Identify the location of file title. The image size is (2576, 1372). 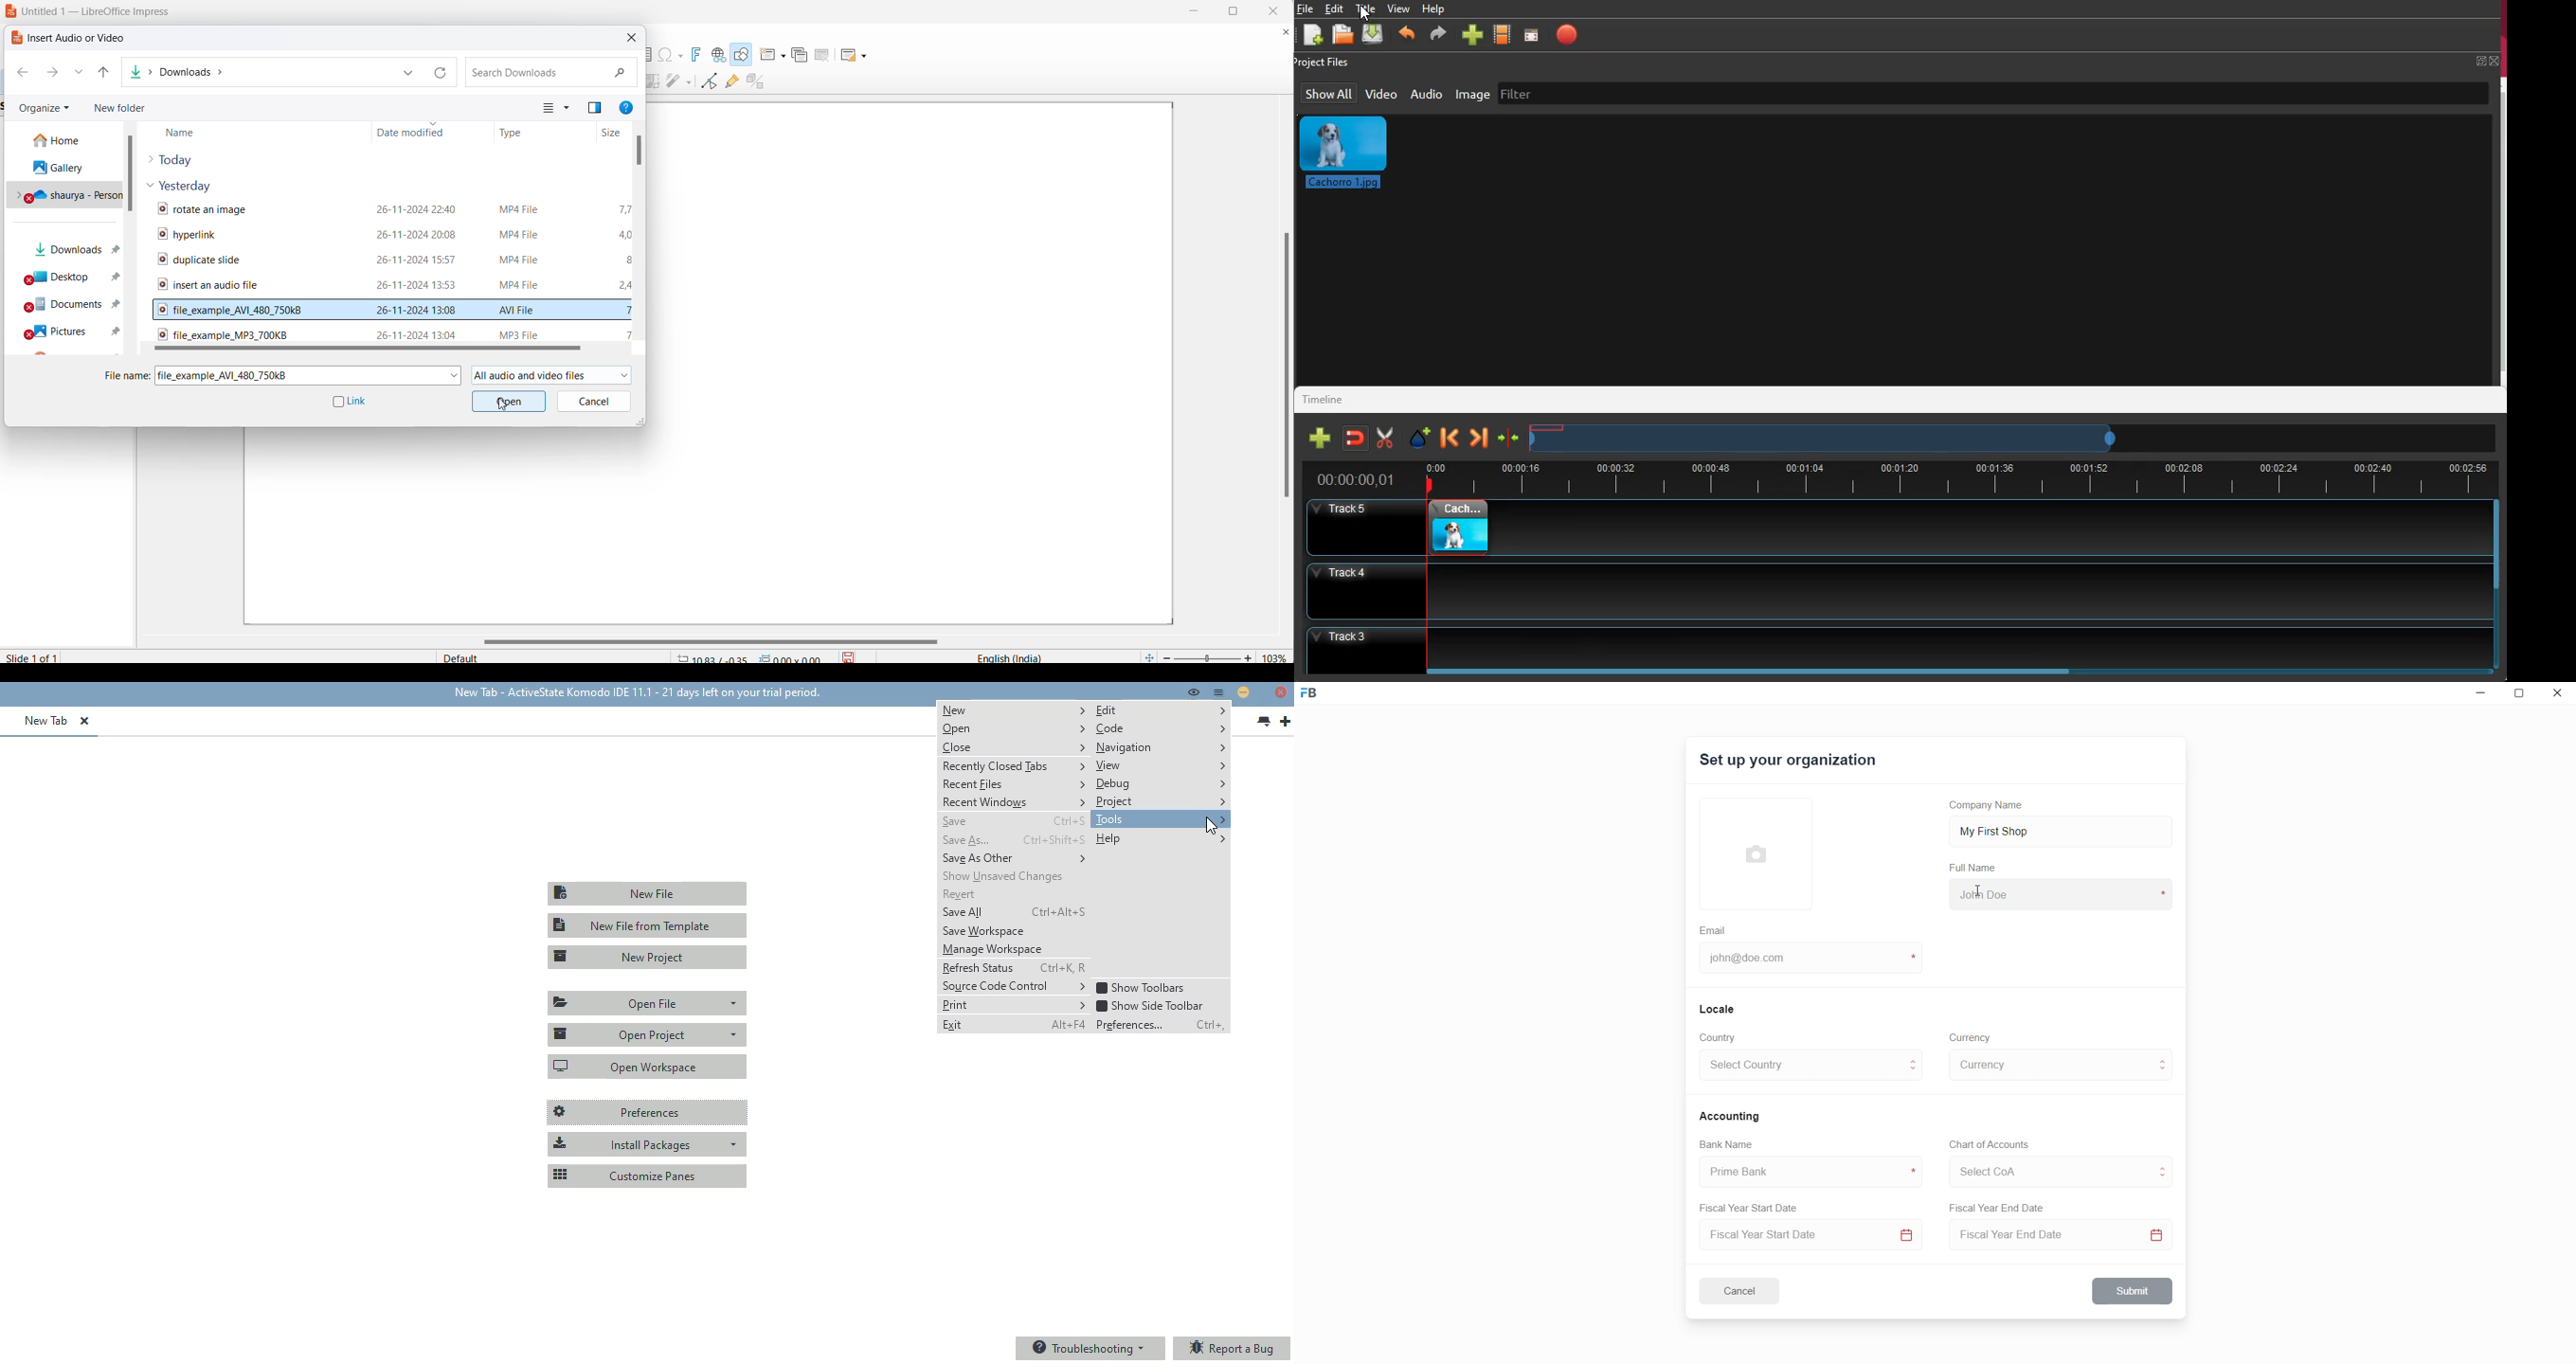
(100, 12).